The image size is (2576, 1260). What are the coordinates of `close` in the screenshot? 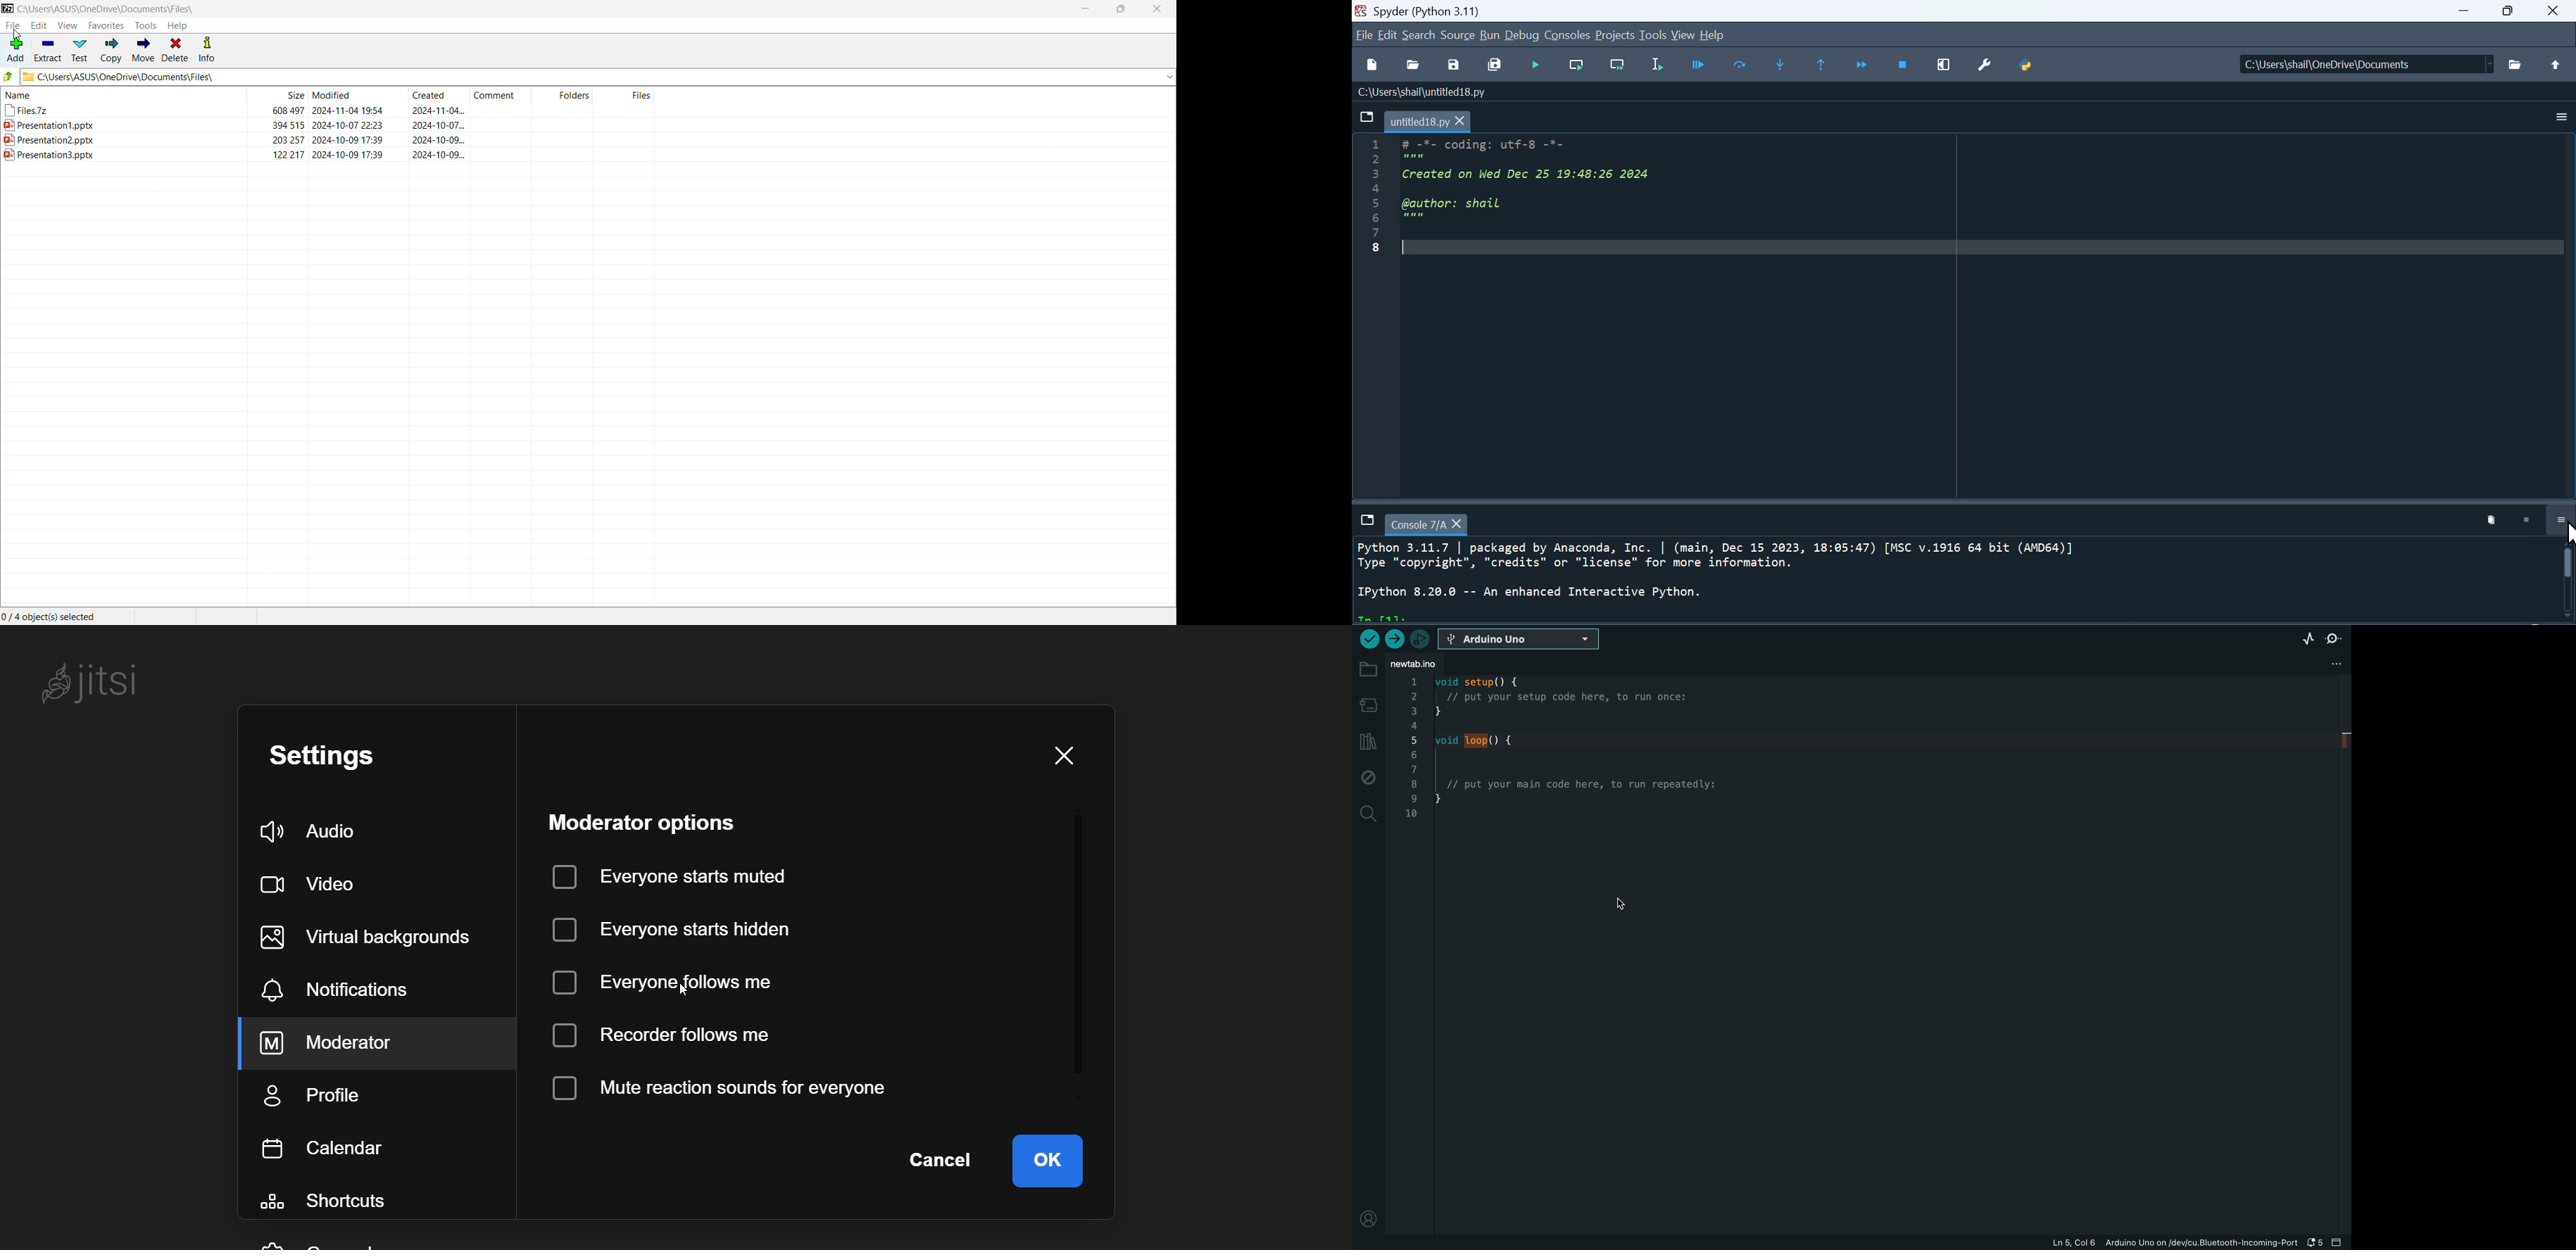 It's located at (2555, 11).